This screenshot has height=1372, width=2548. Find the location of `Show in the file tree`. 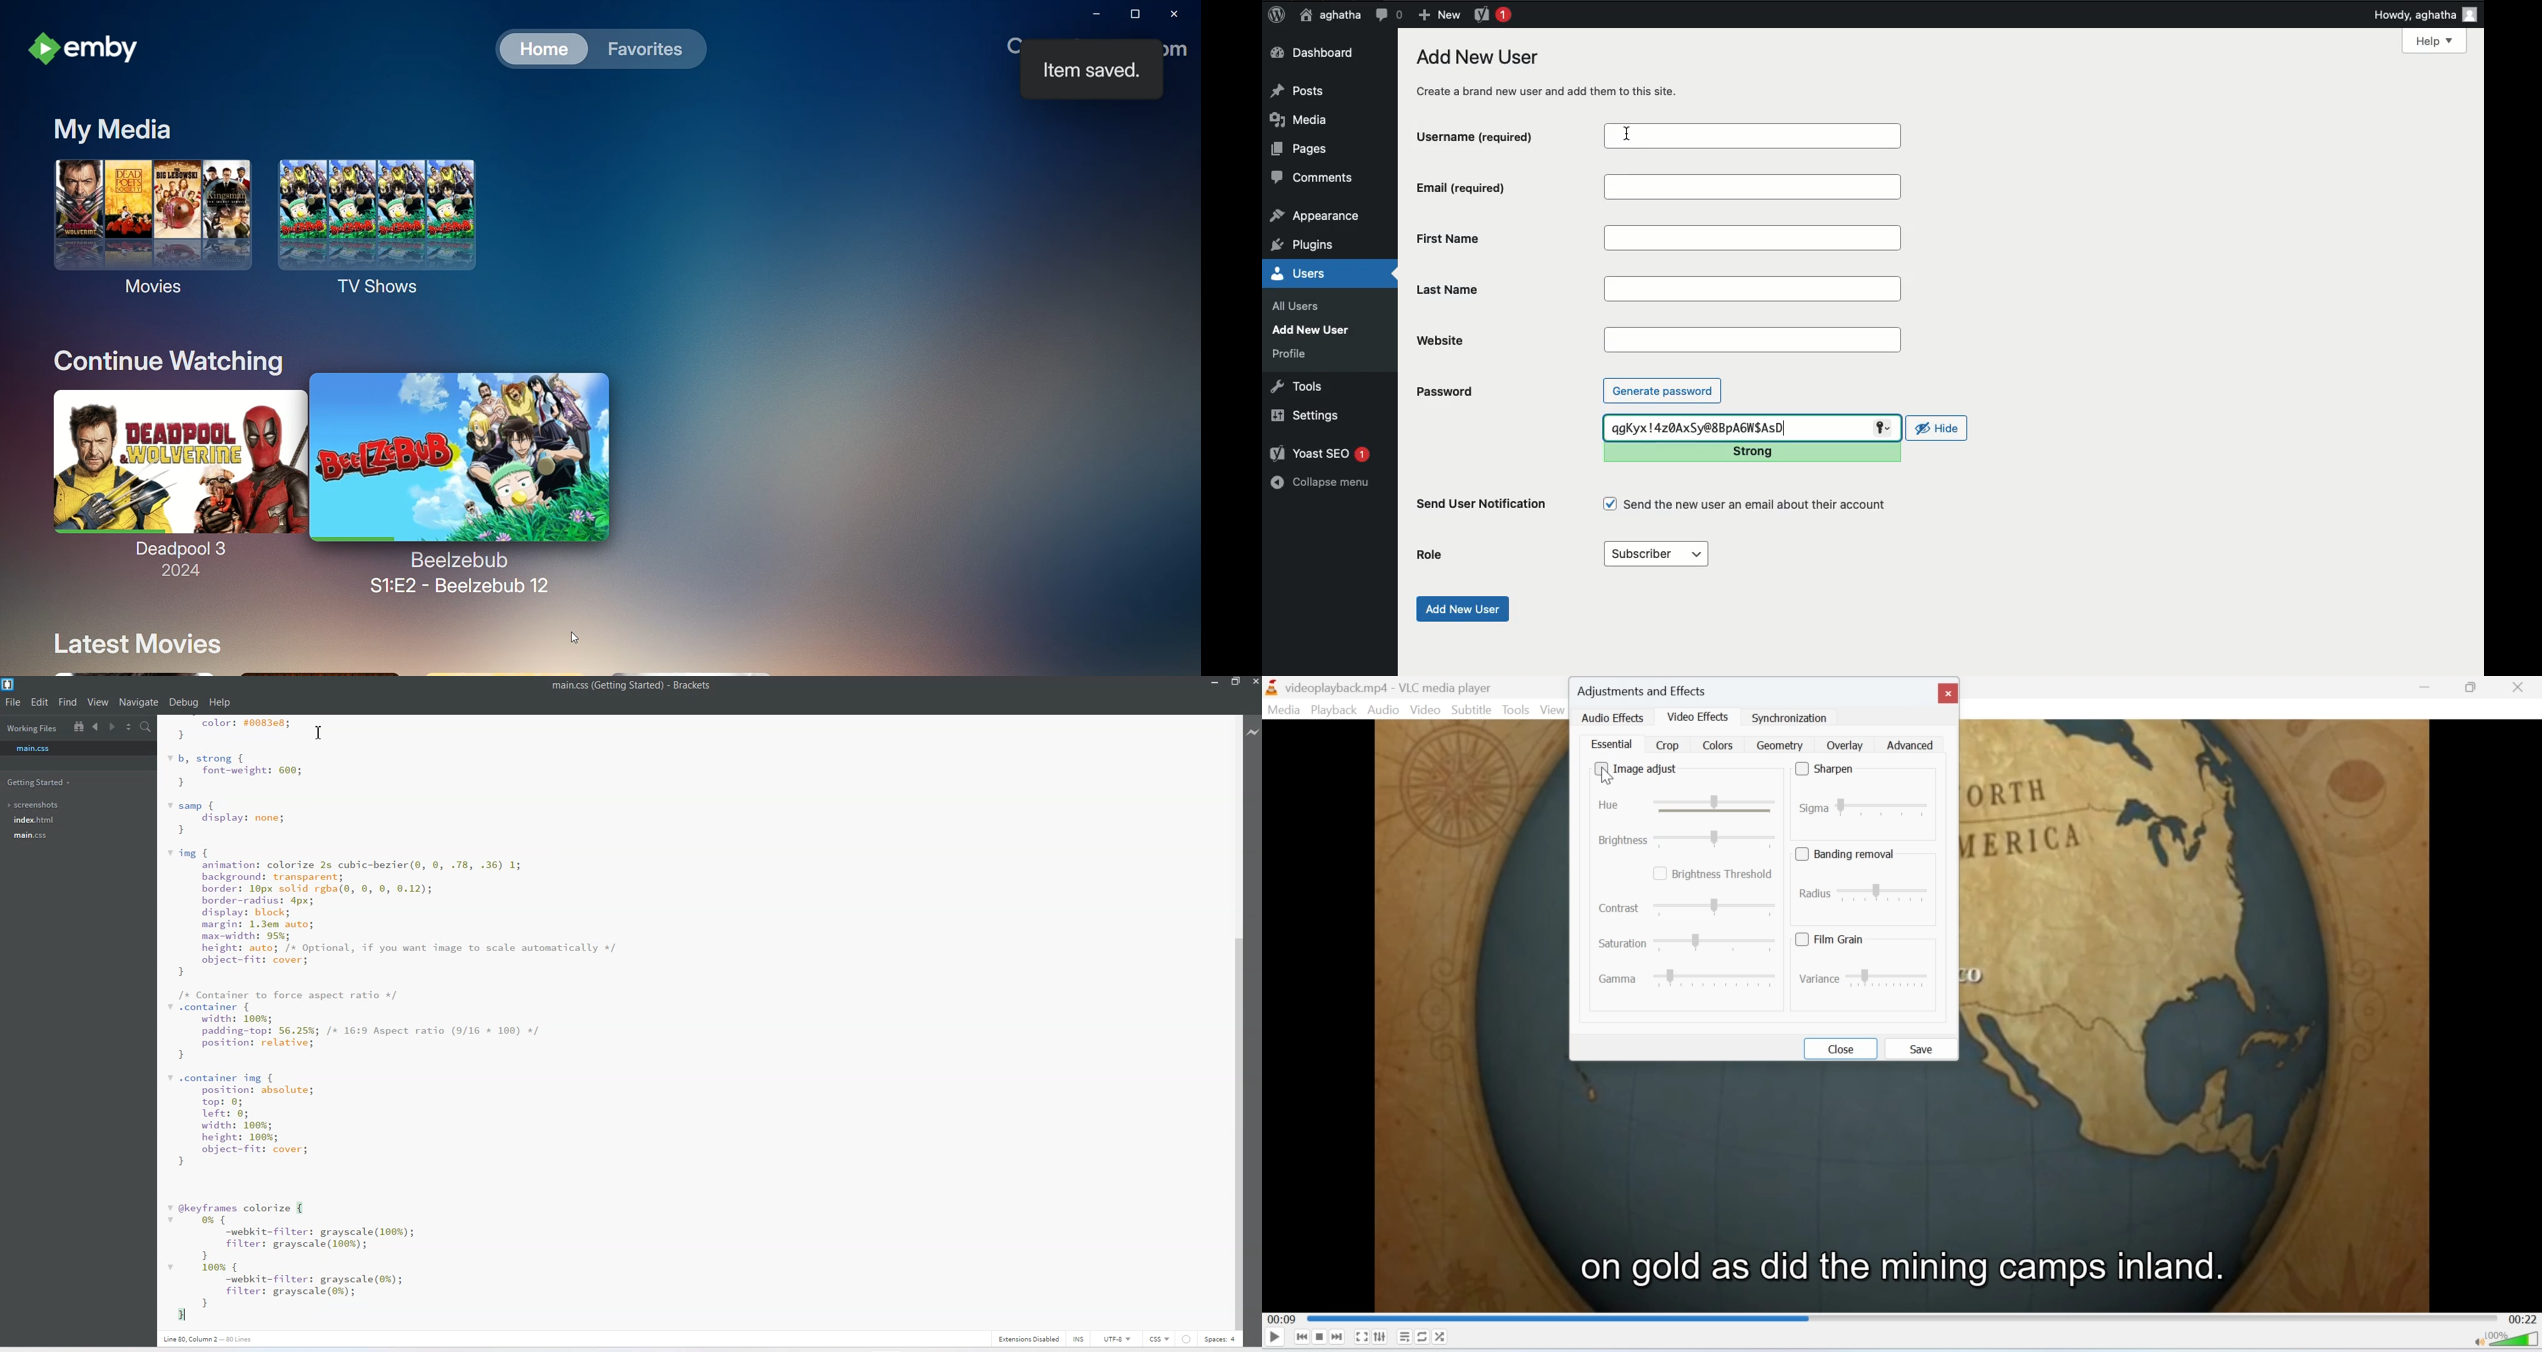

Show in the file tree is located at coordinates (80, 726).